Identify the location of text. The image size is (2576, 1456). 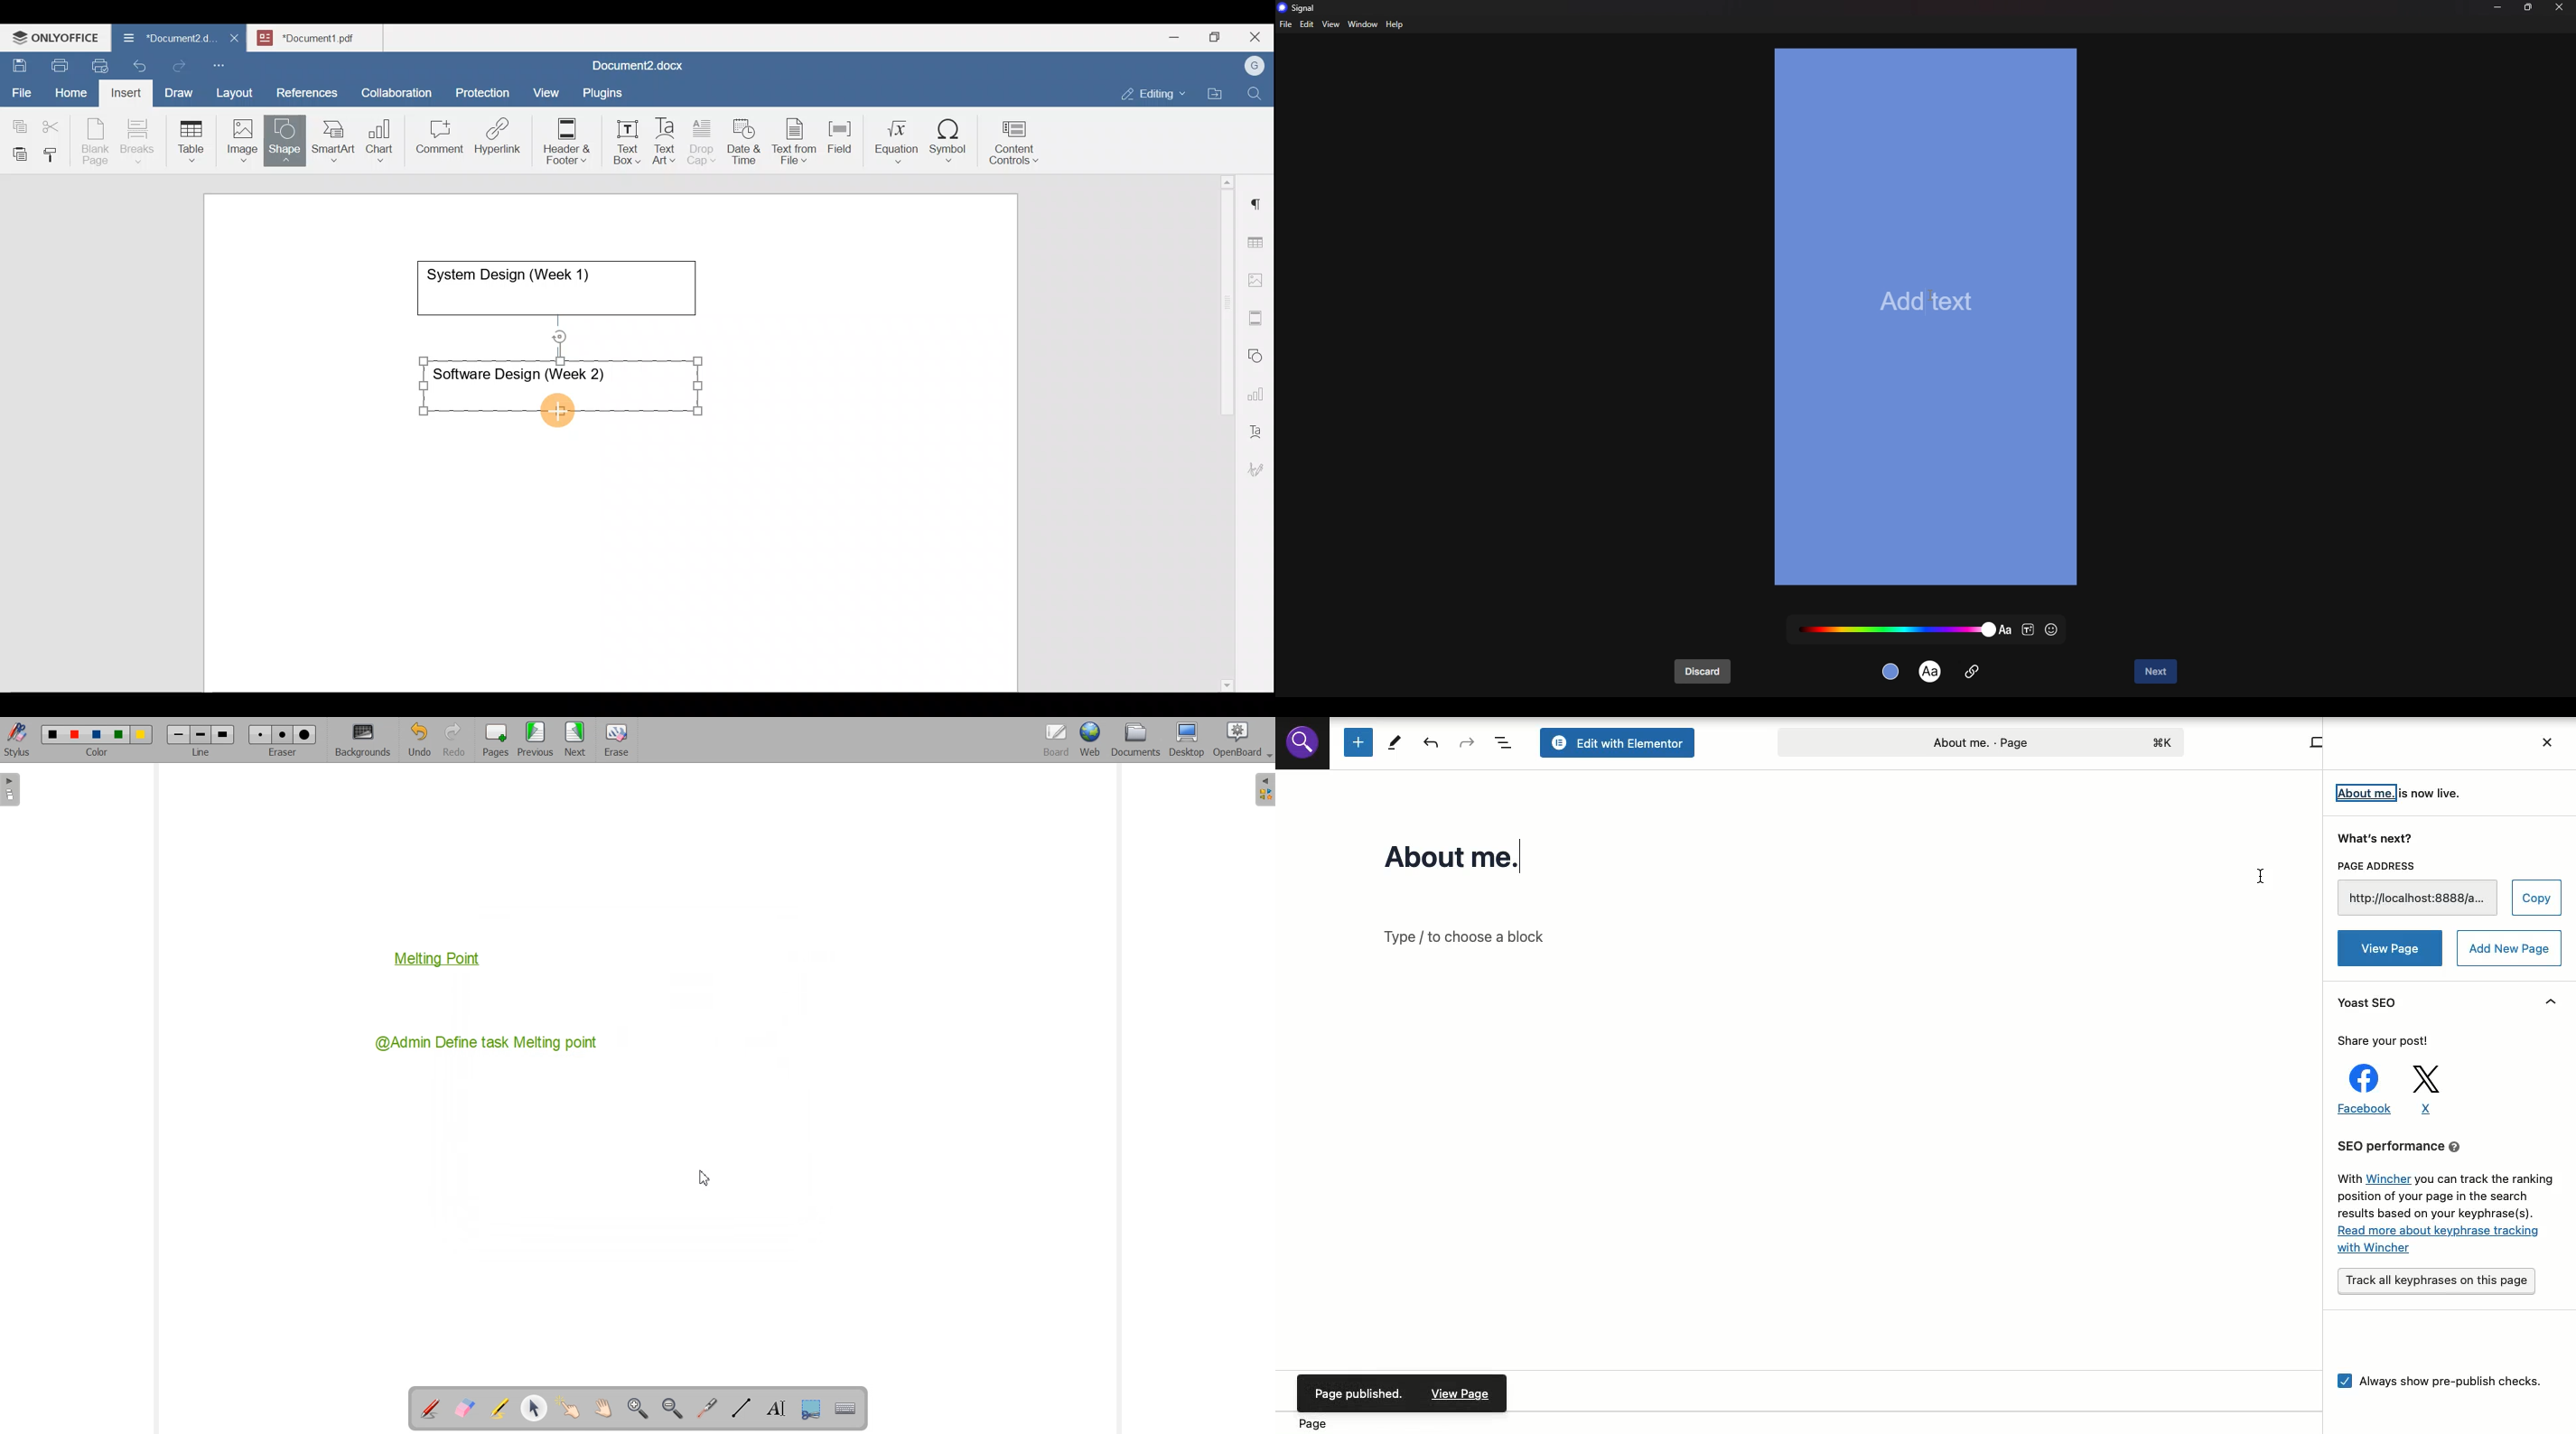
(1931, 670).